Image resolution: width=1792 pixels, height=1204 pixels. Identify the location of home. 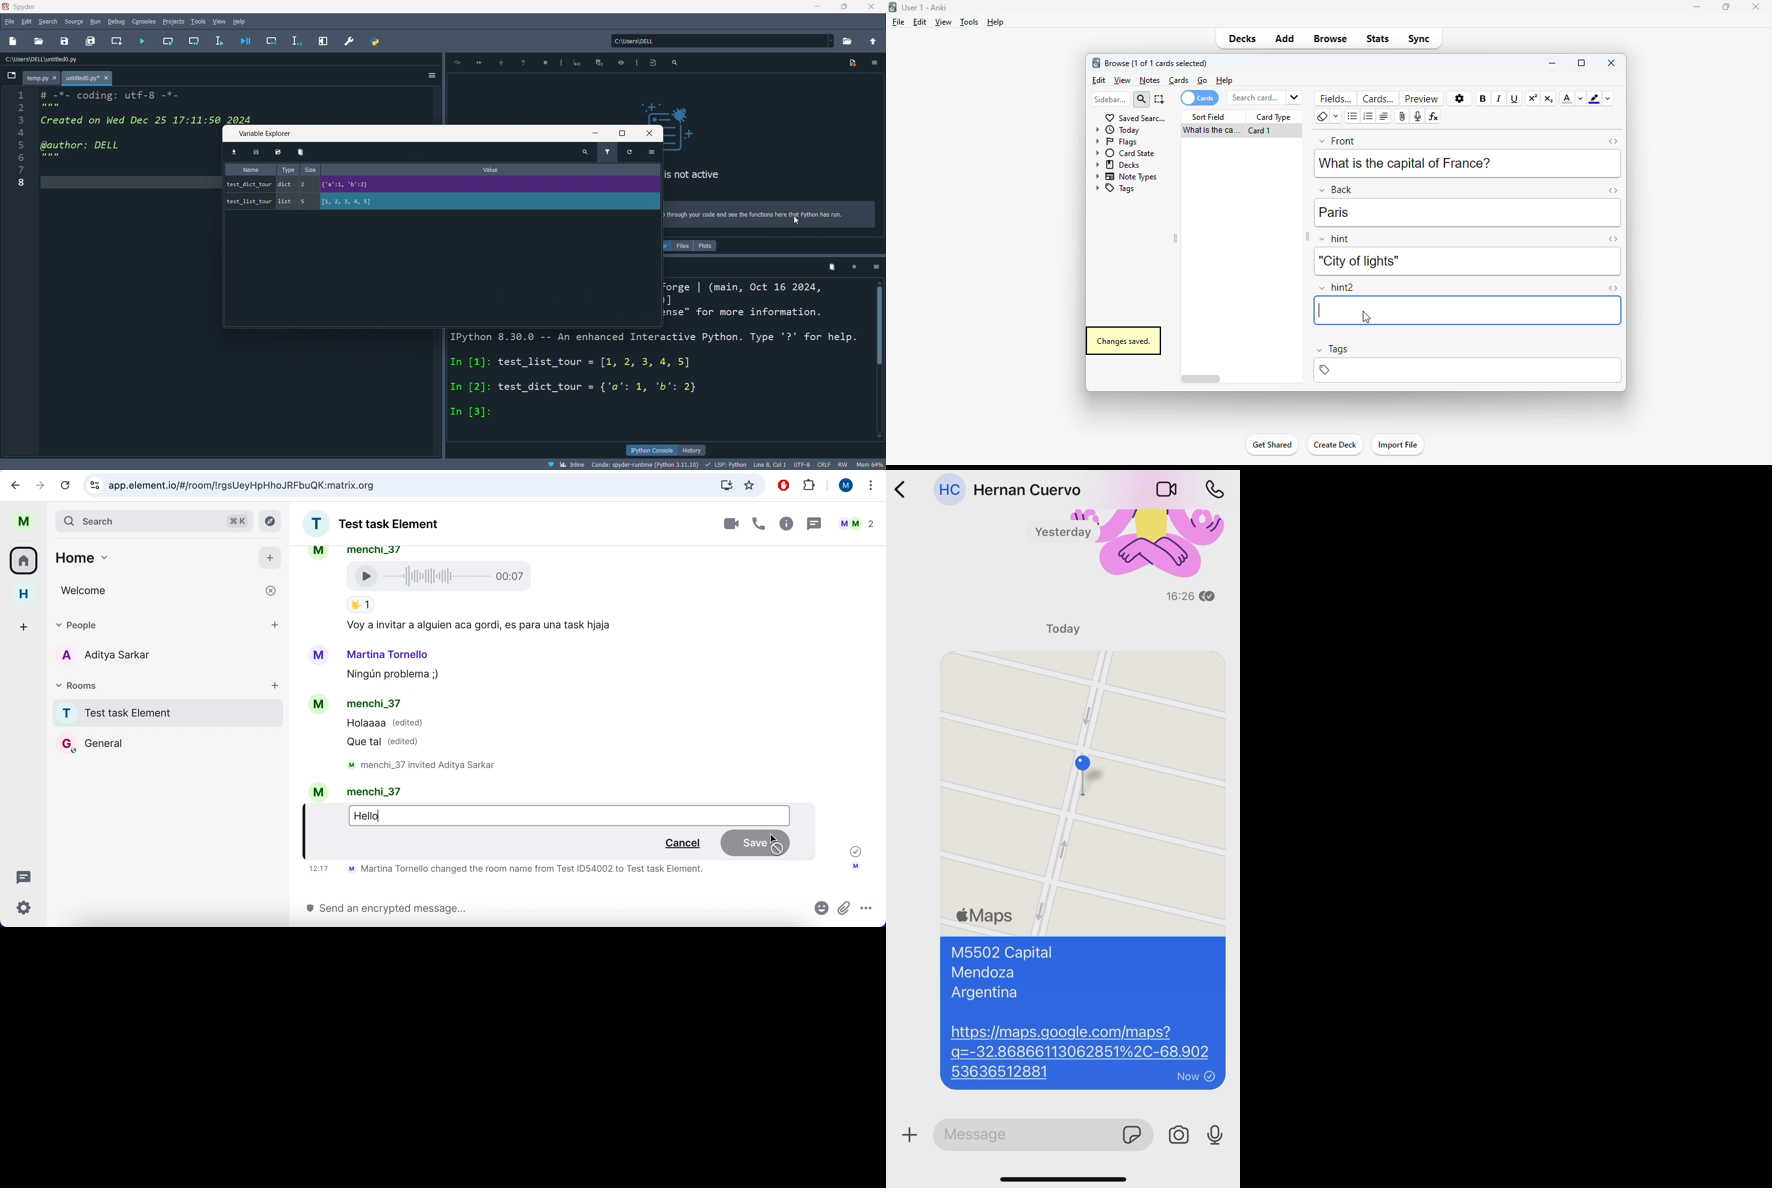
(23, 596).